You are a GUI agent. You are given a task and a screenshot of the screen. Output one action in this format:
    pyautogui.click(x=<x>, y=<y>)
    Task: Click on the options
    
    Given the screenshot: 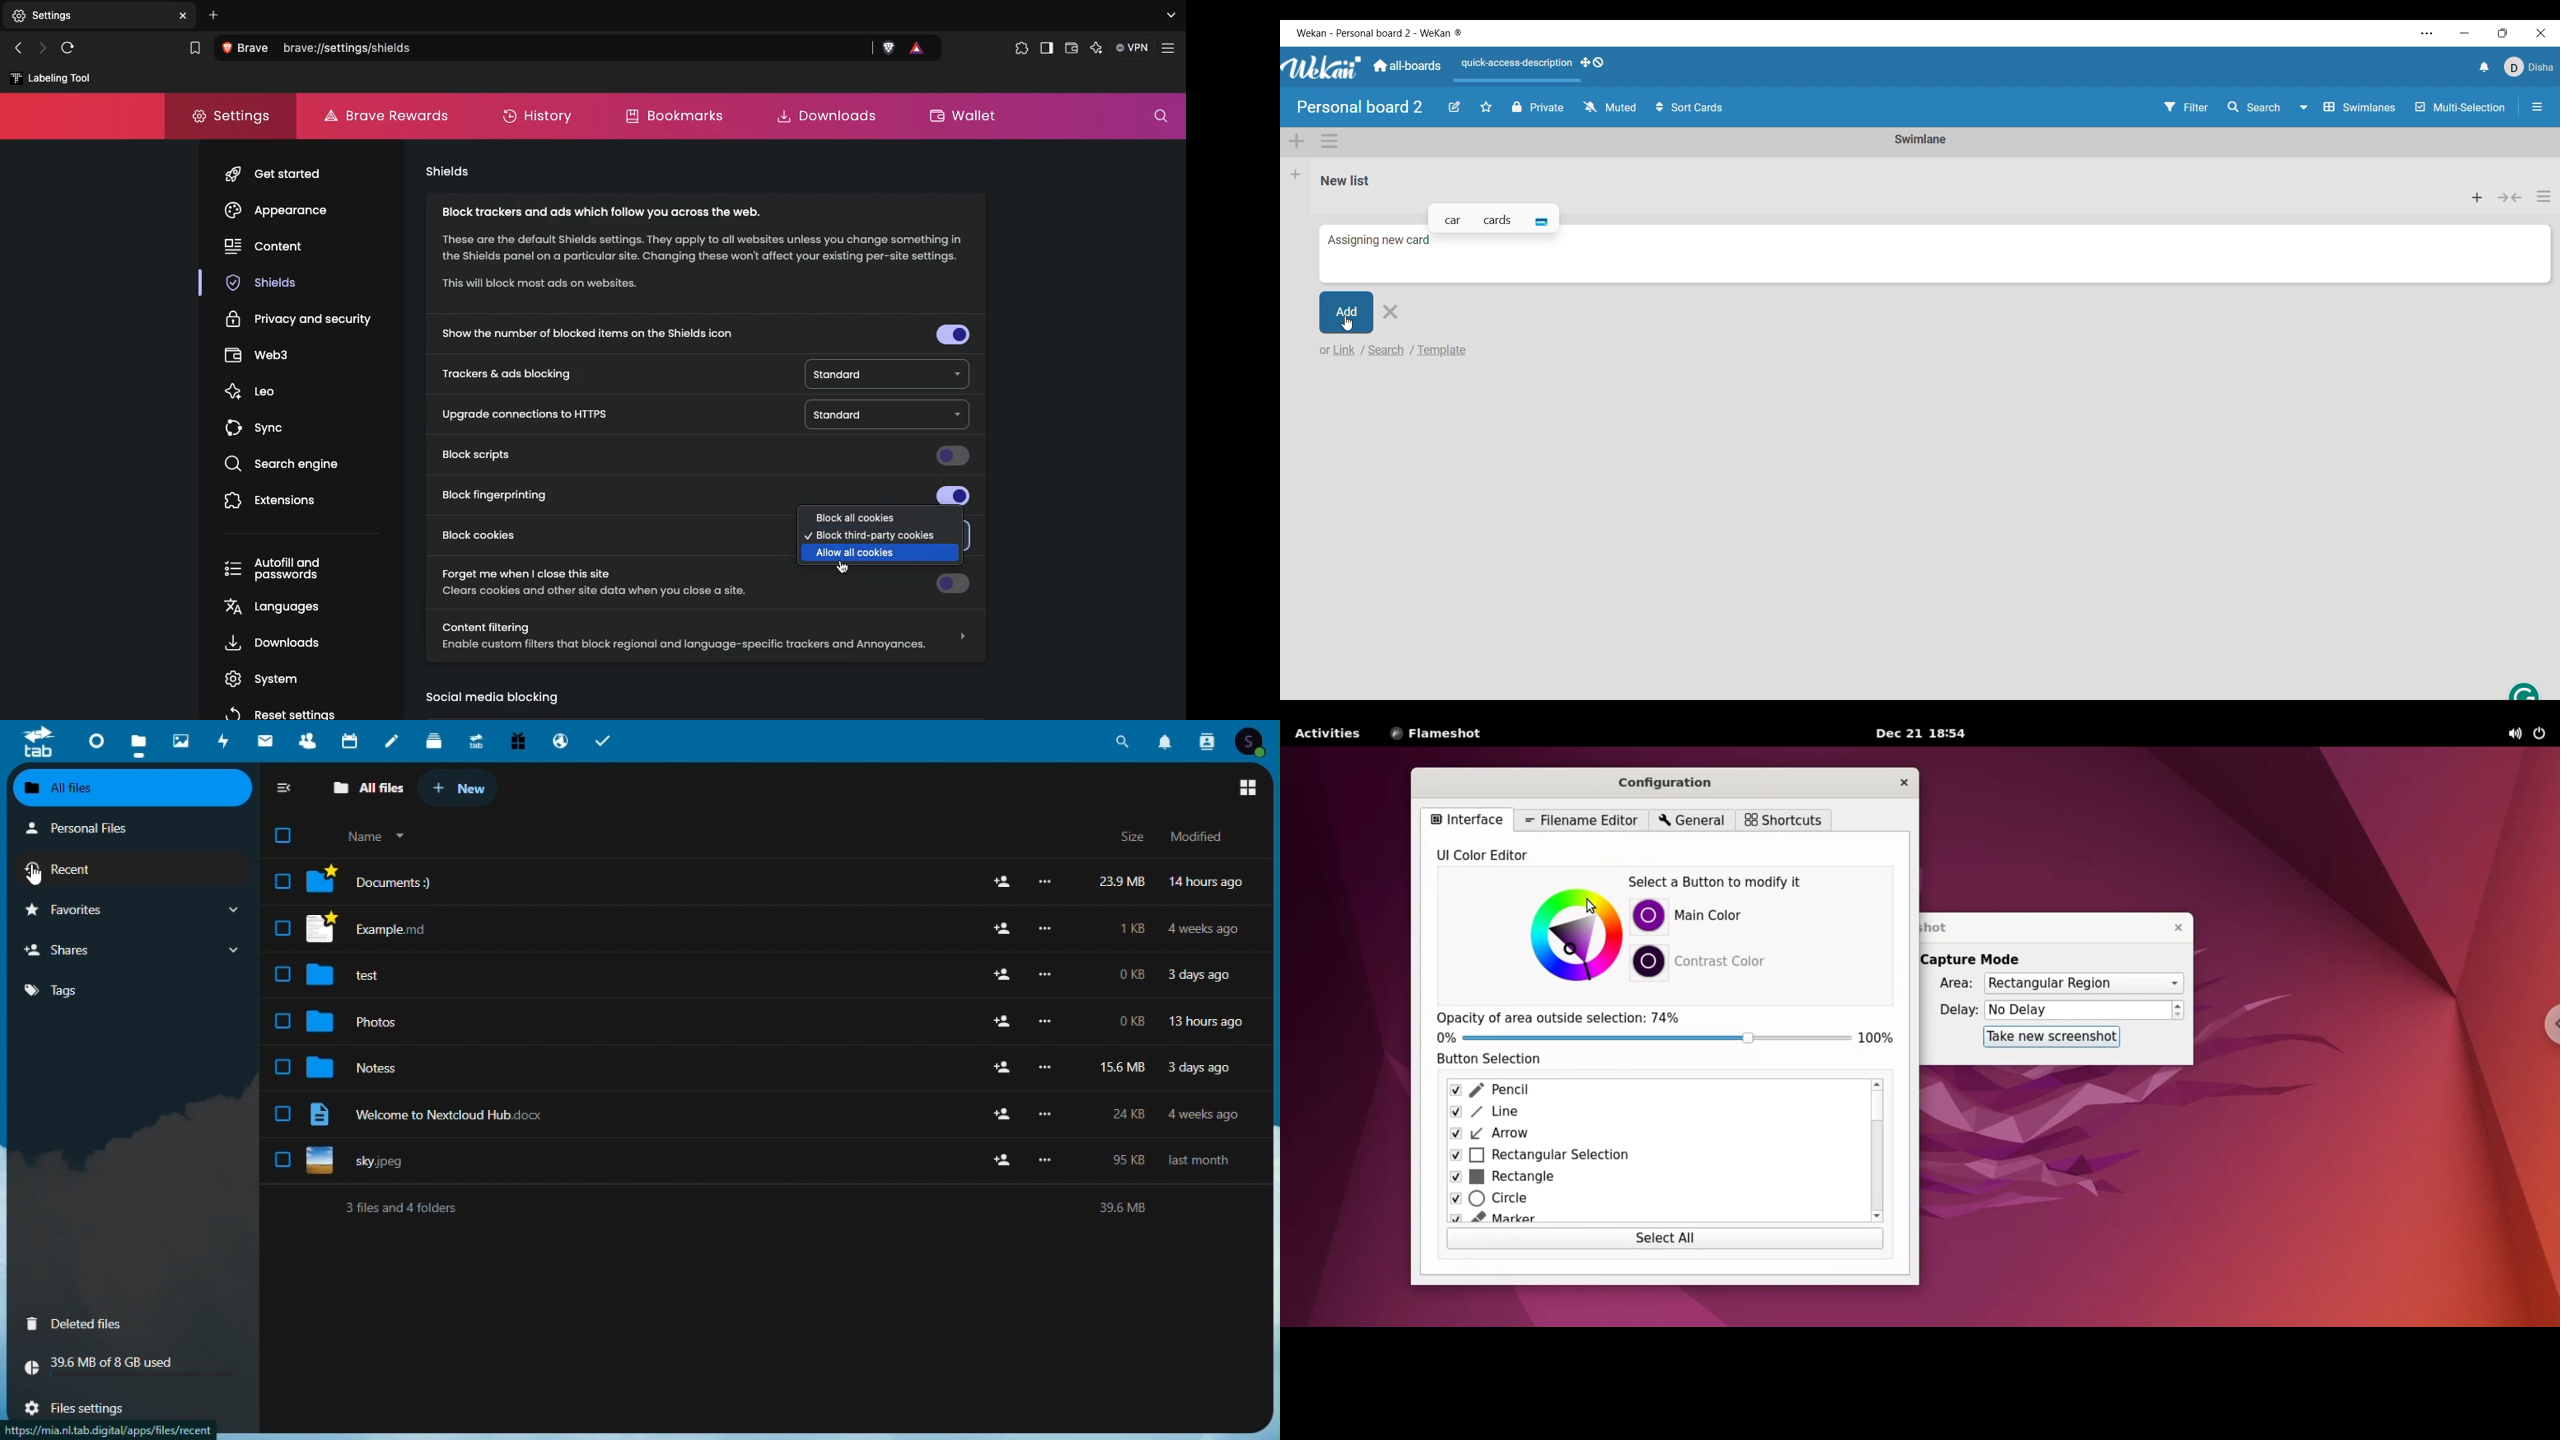 What is the action you would take?
    pyautogui.click(x=1046, y=928)
    